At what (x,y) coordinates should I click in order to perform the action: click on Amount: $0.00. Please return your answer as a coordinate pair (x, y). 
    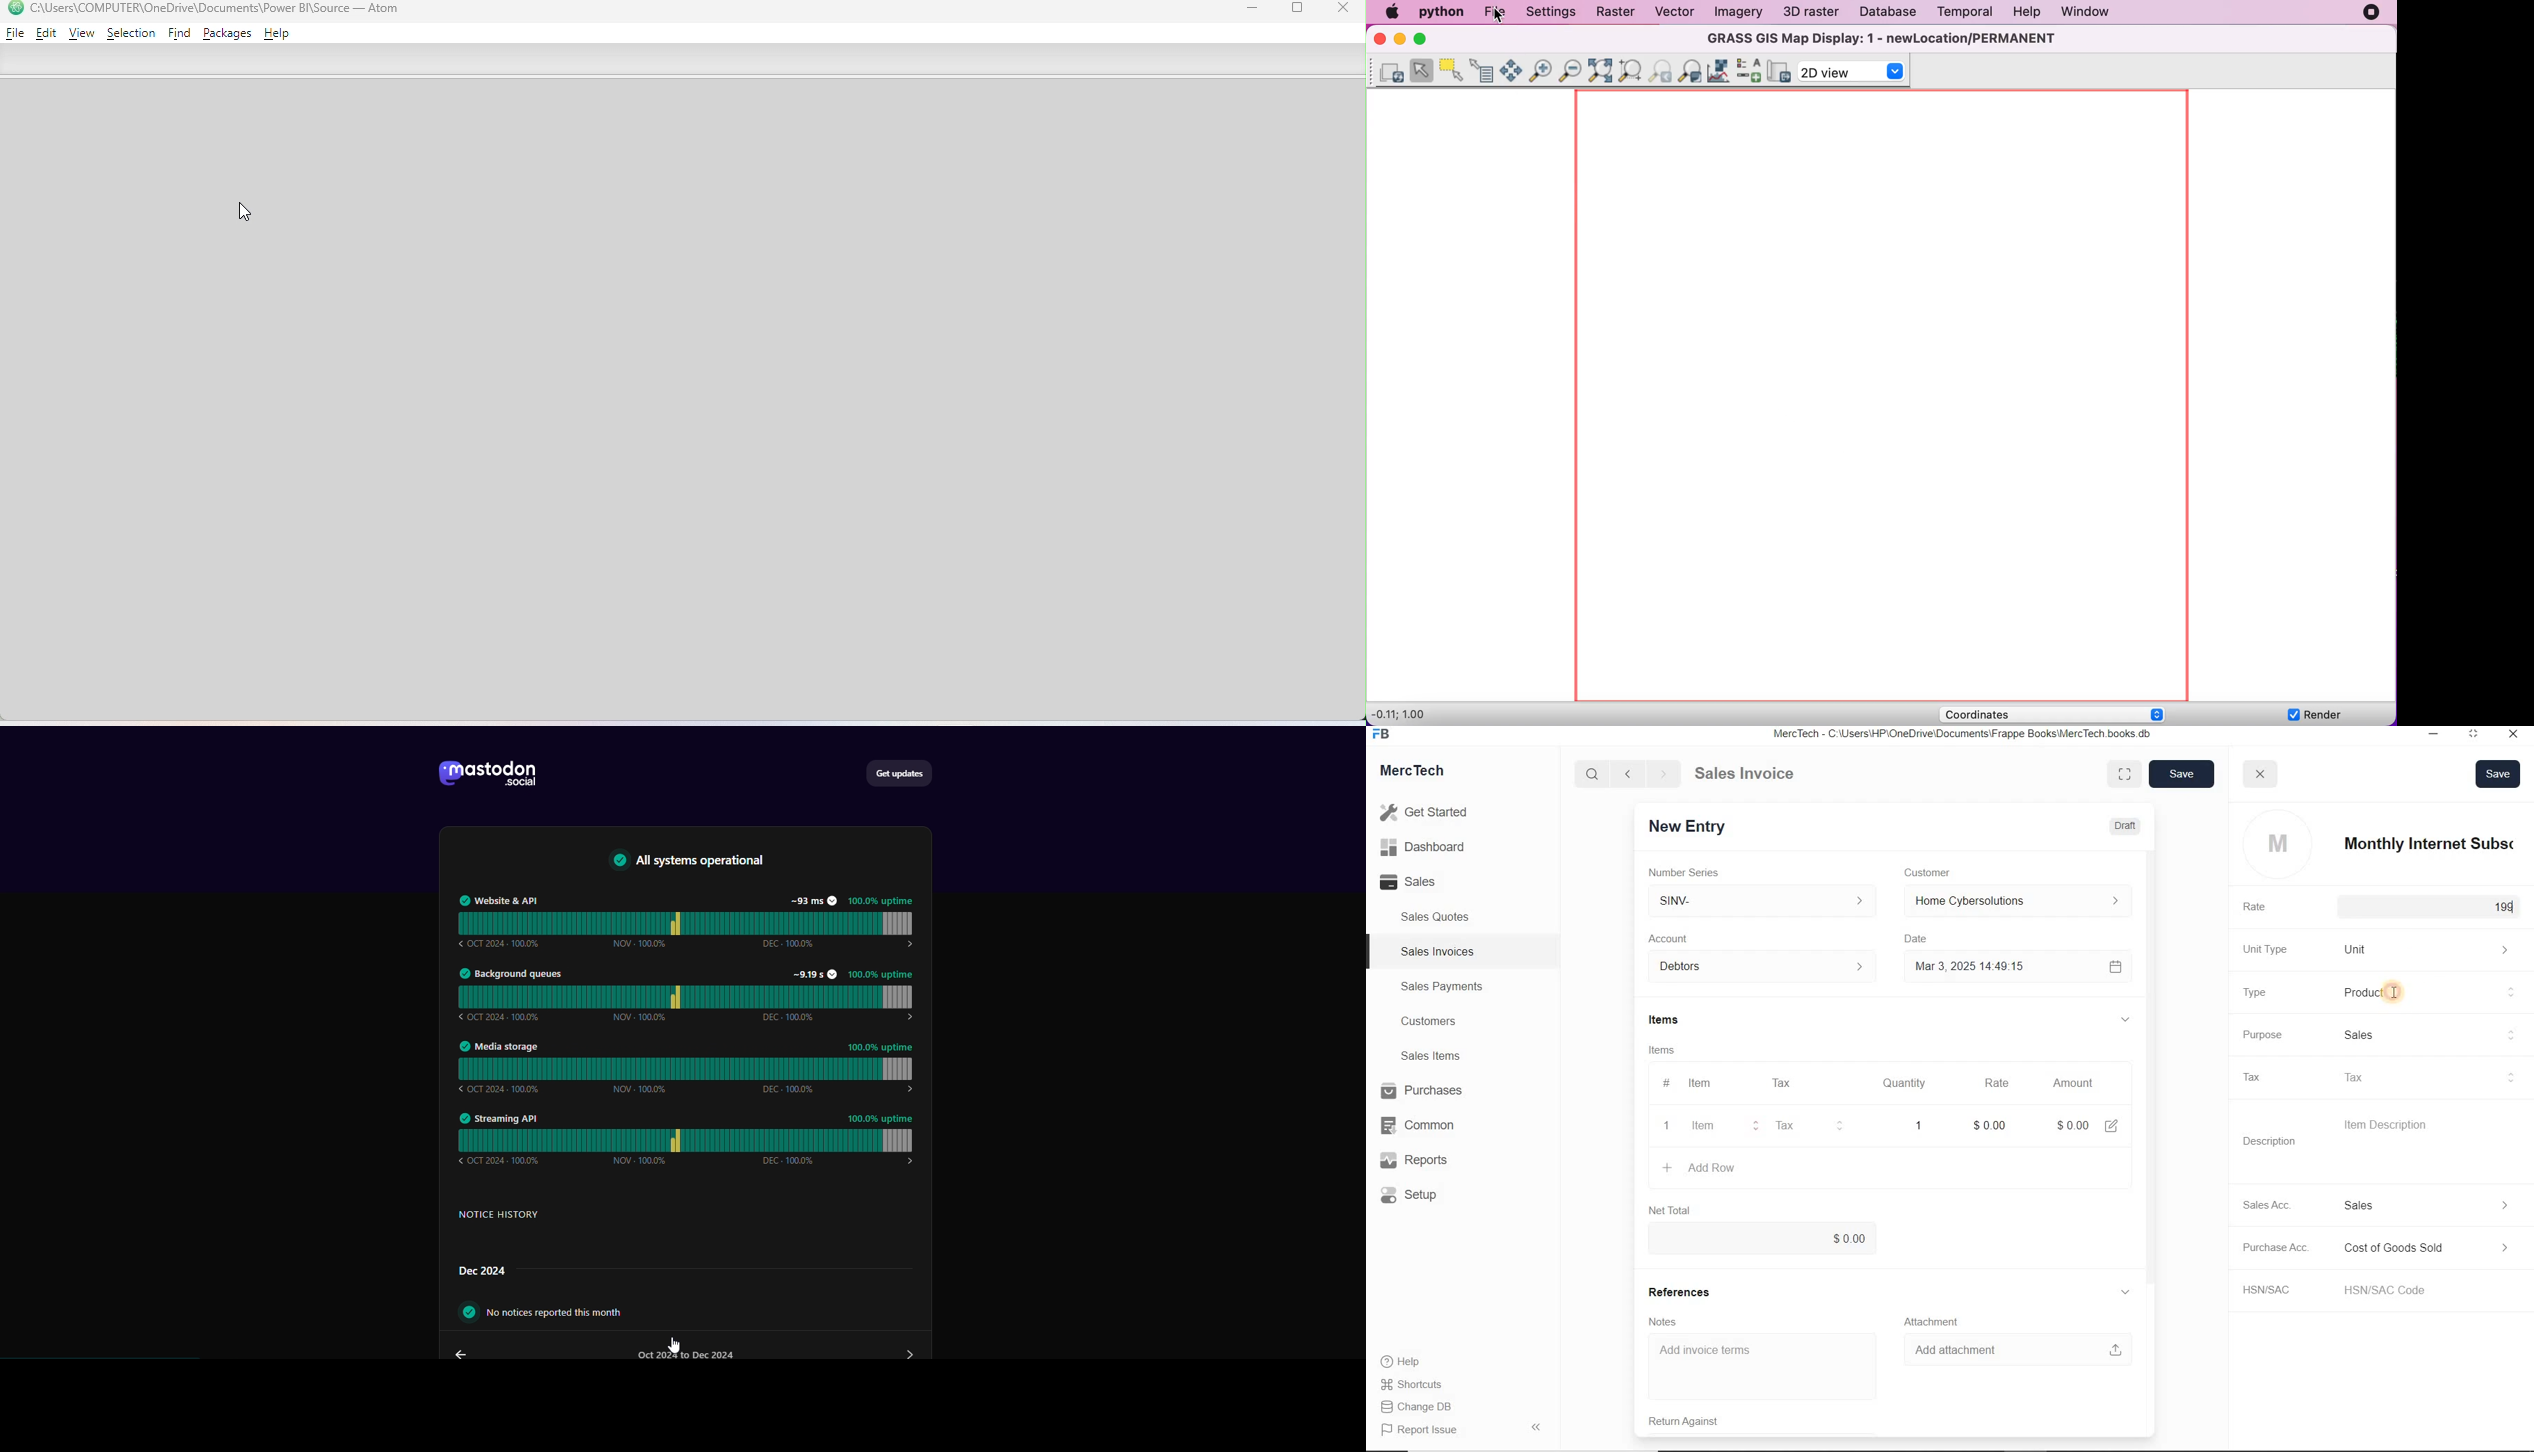
    Looking at the image, I should click on (2069, 1124).